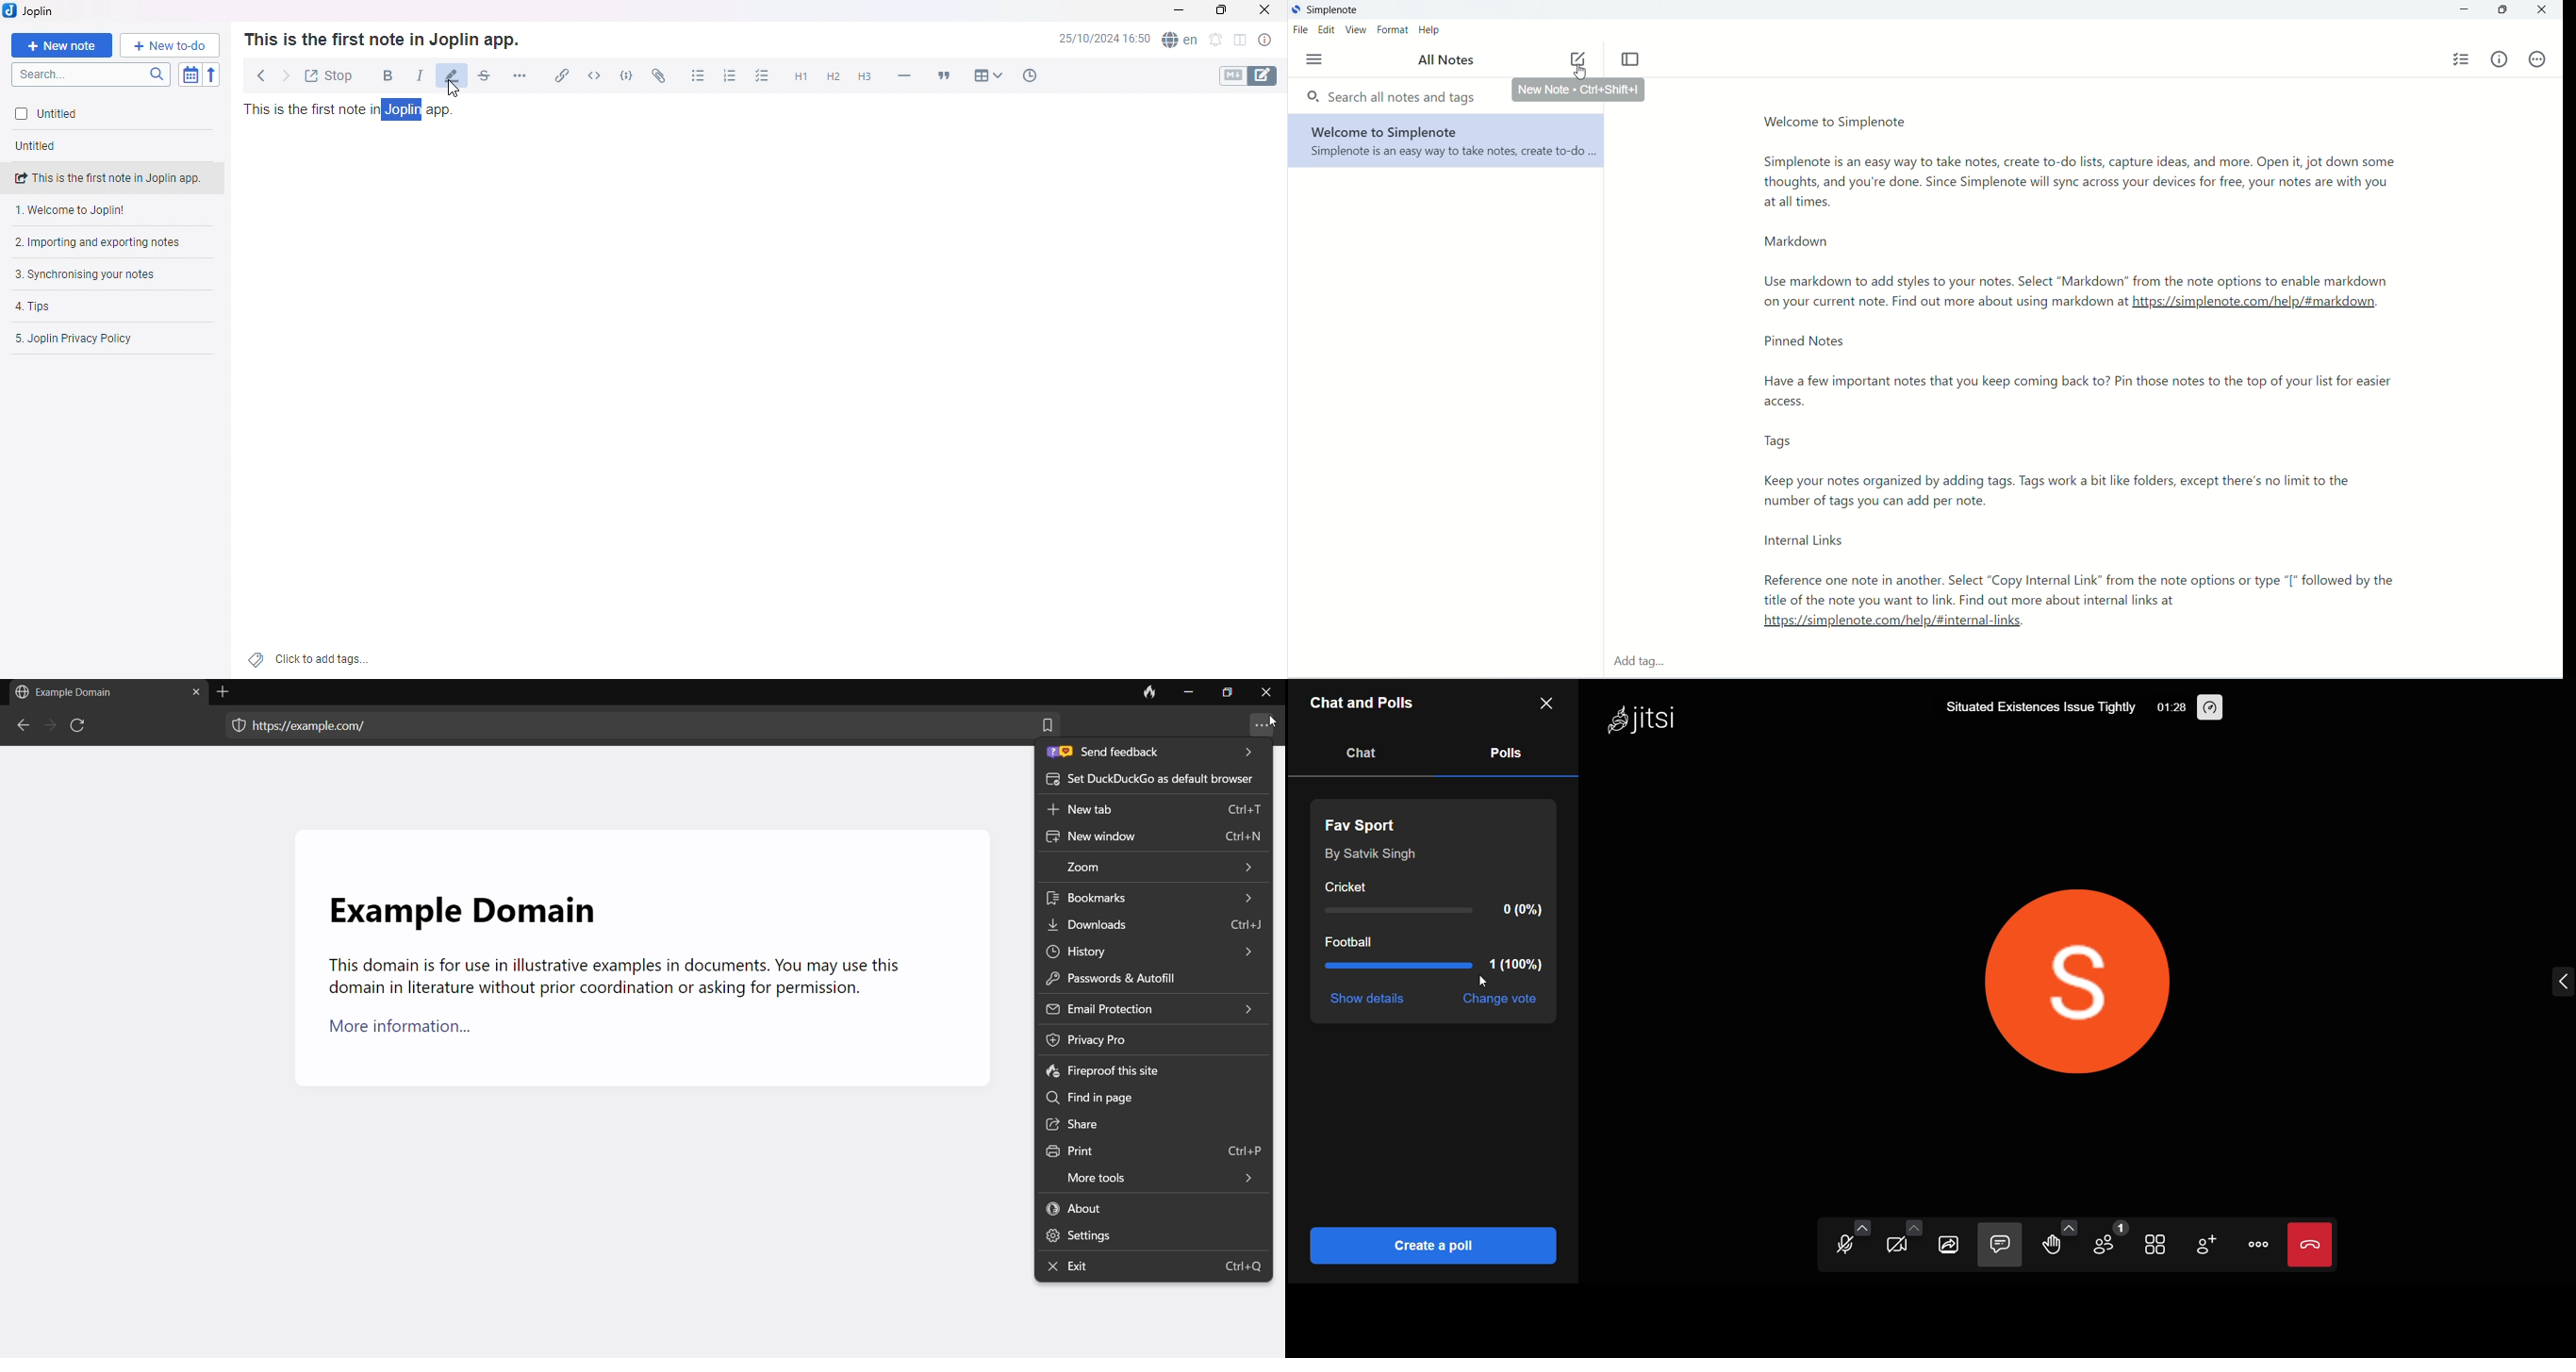 Image resolution: width=2576 pixels, height=1372 pixels. I want to click on Back, so click(256, 72).